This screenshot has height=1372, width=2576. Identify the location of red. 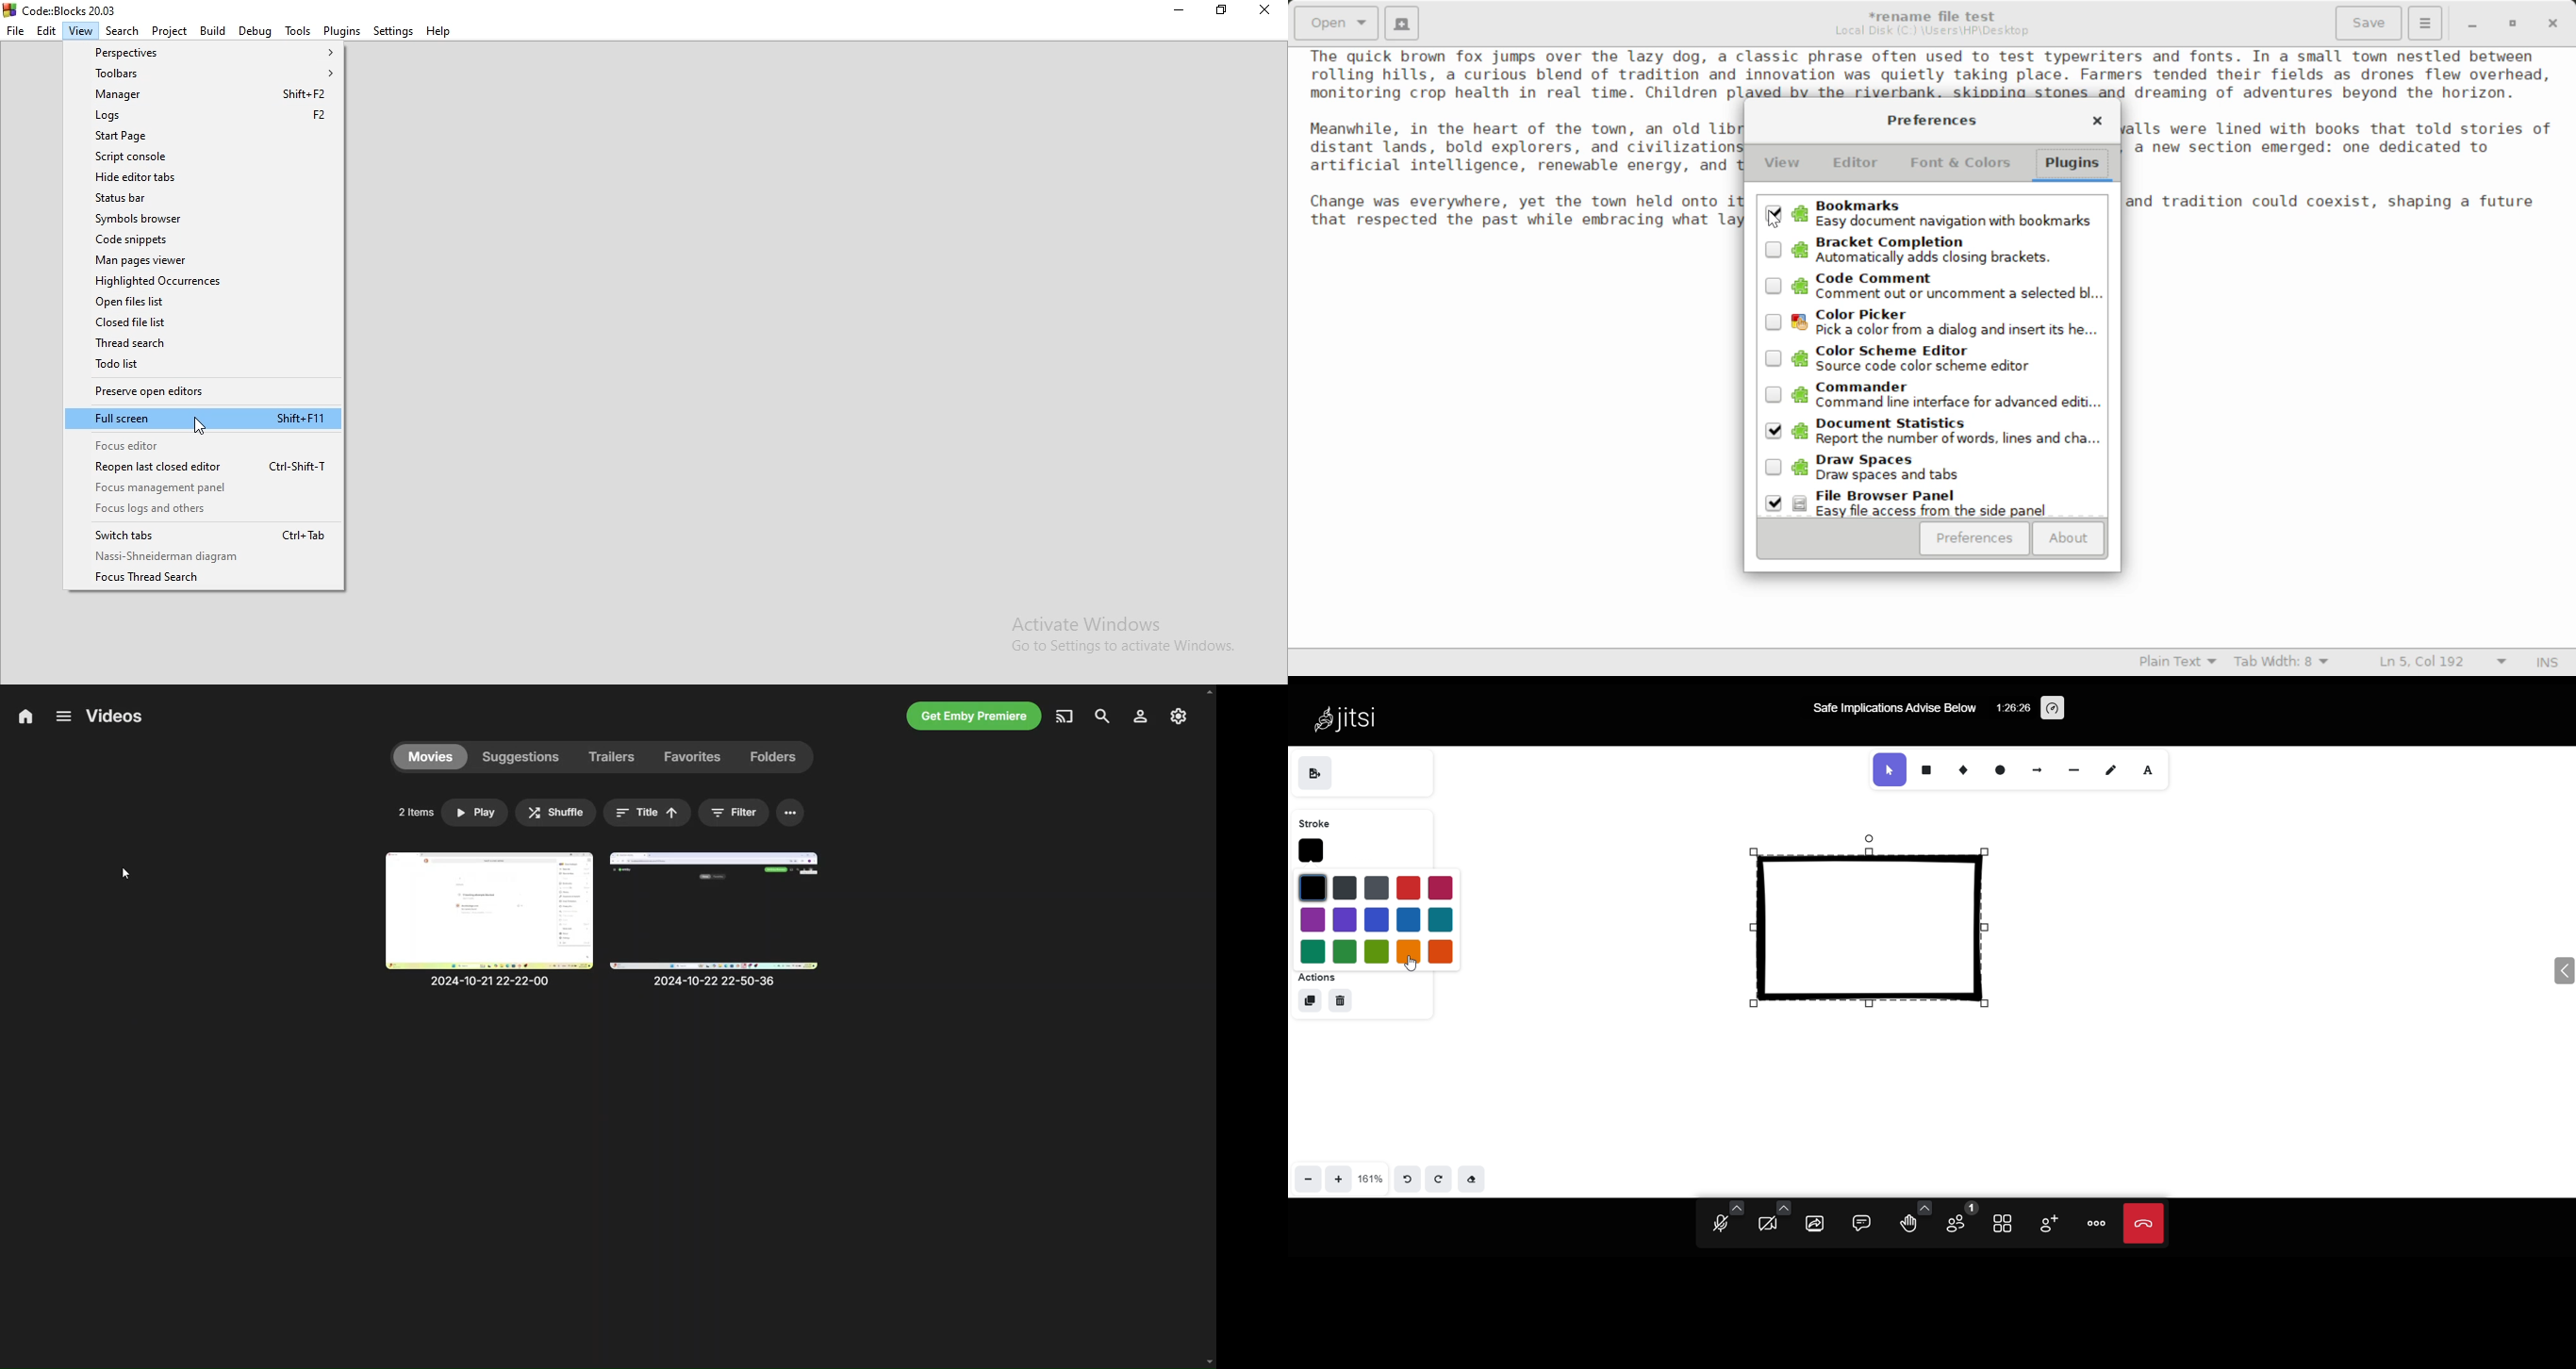
(1444, 953).